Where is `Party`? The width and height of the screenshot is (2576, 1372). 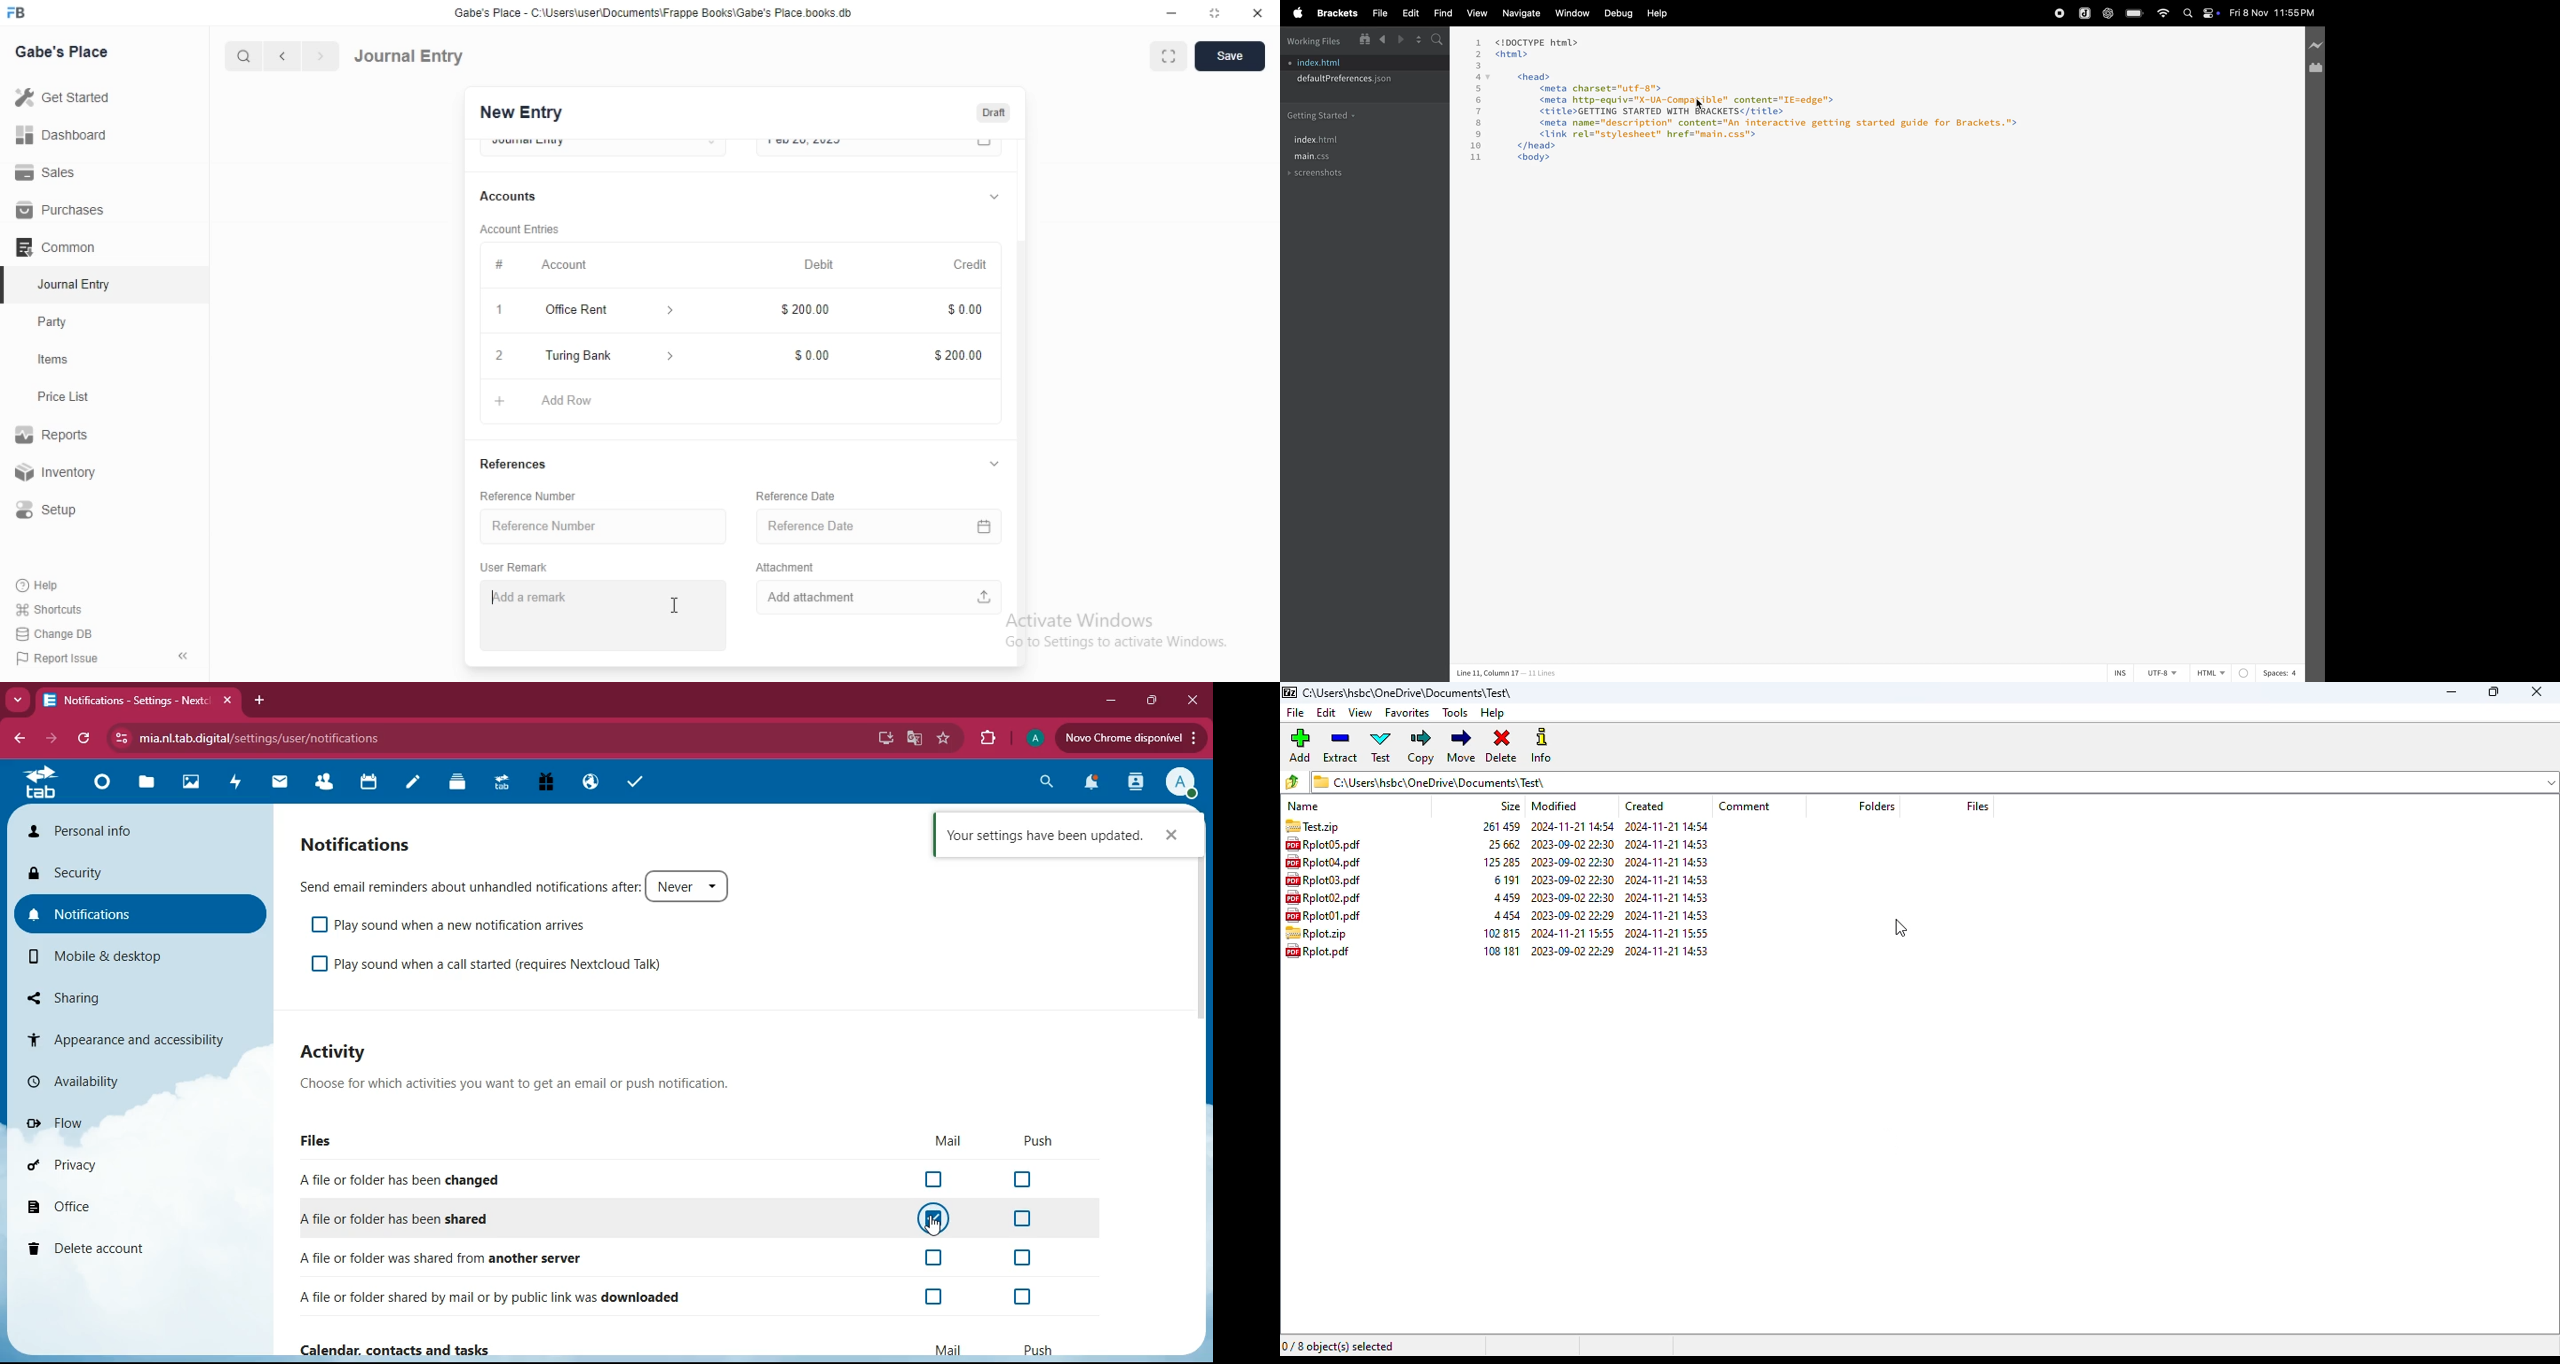
Party is located at coordinates (57, 322).